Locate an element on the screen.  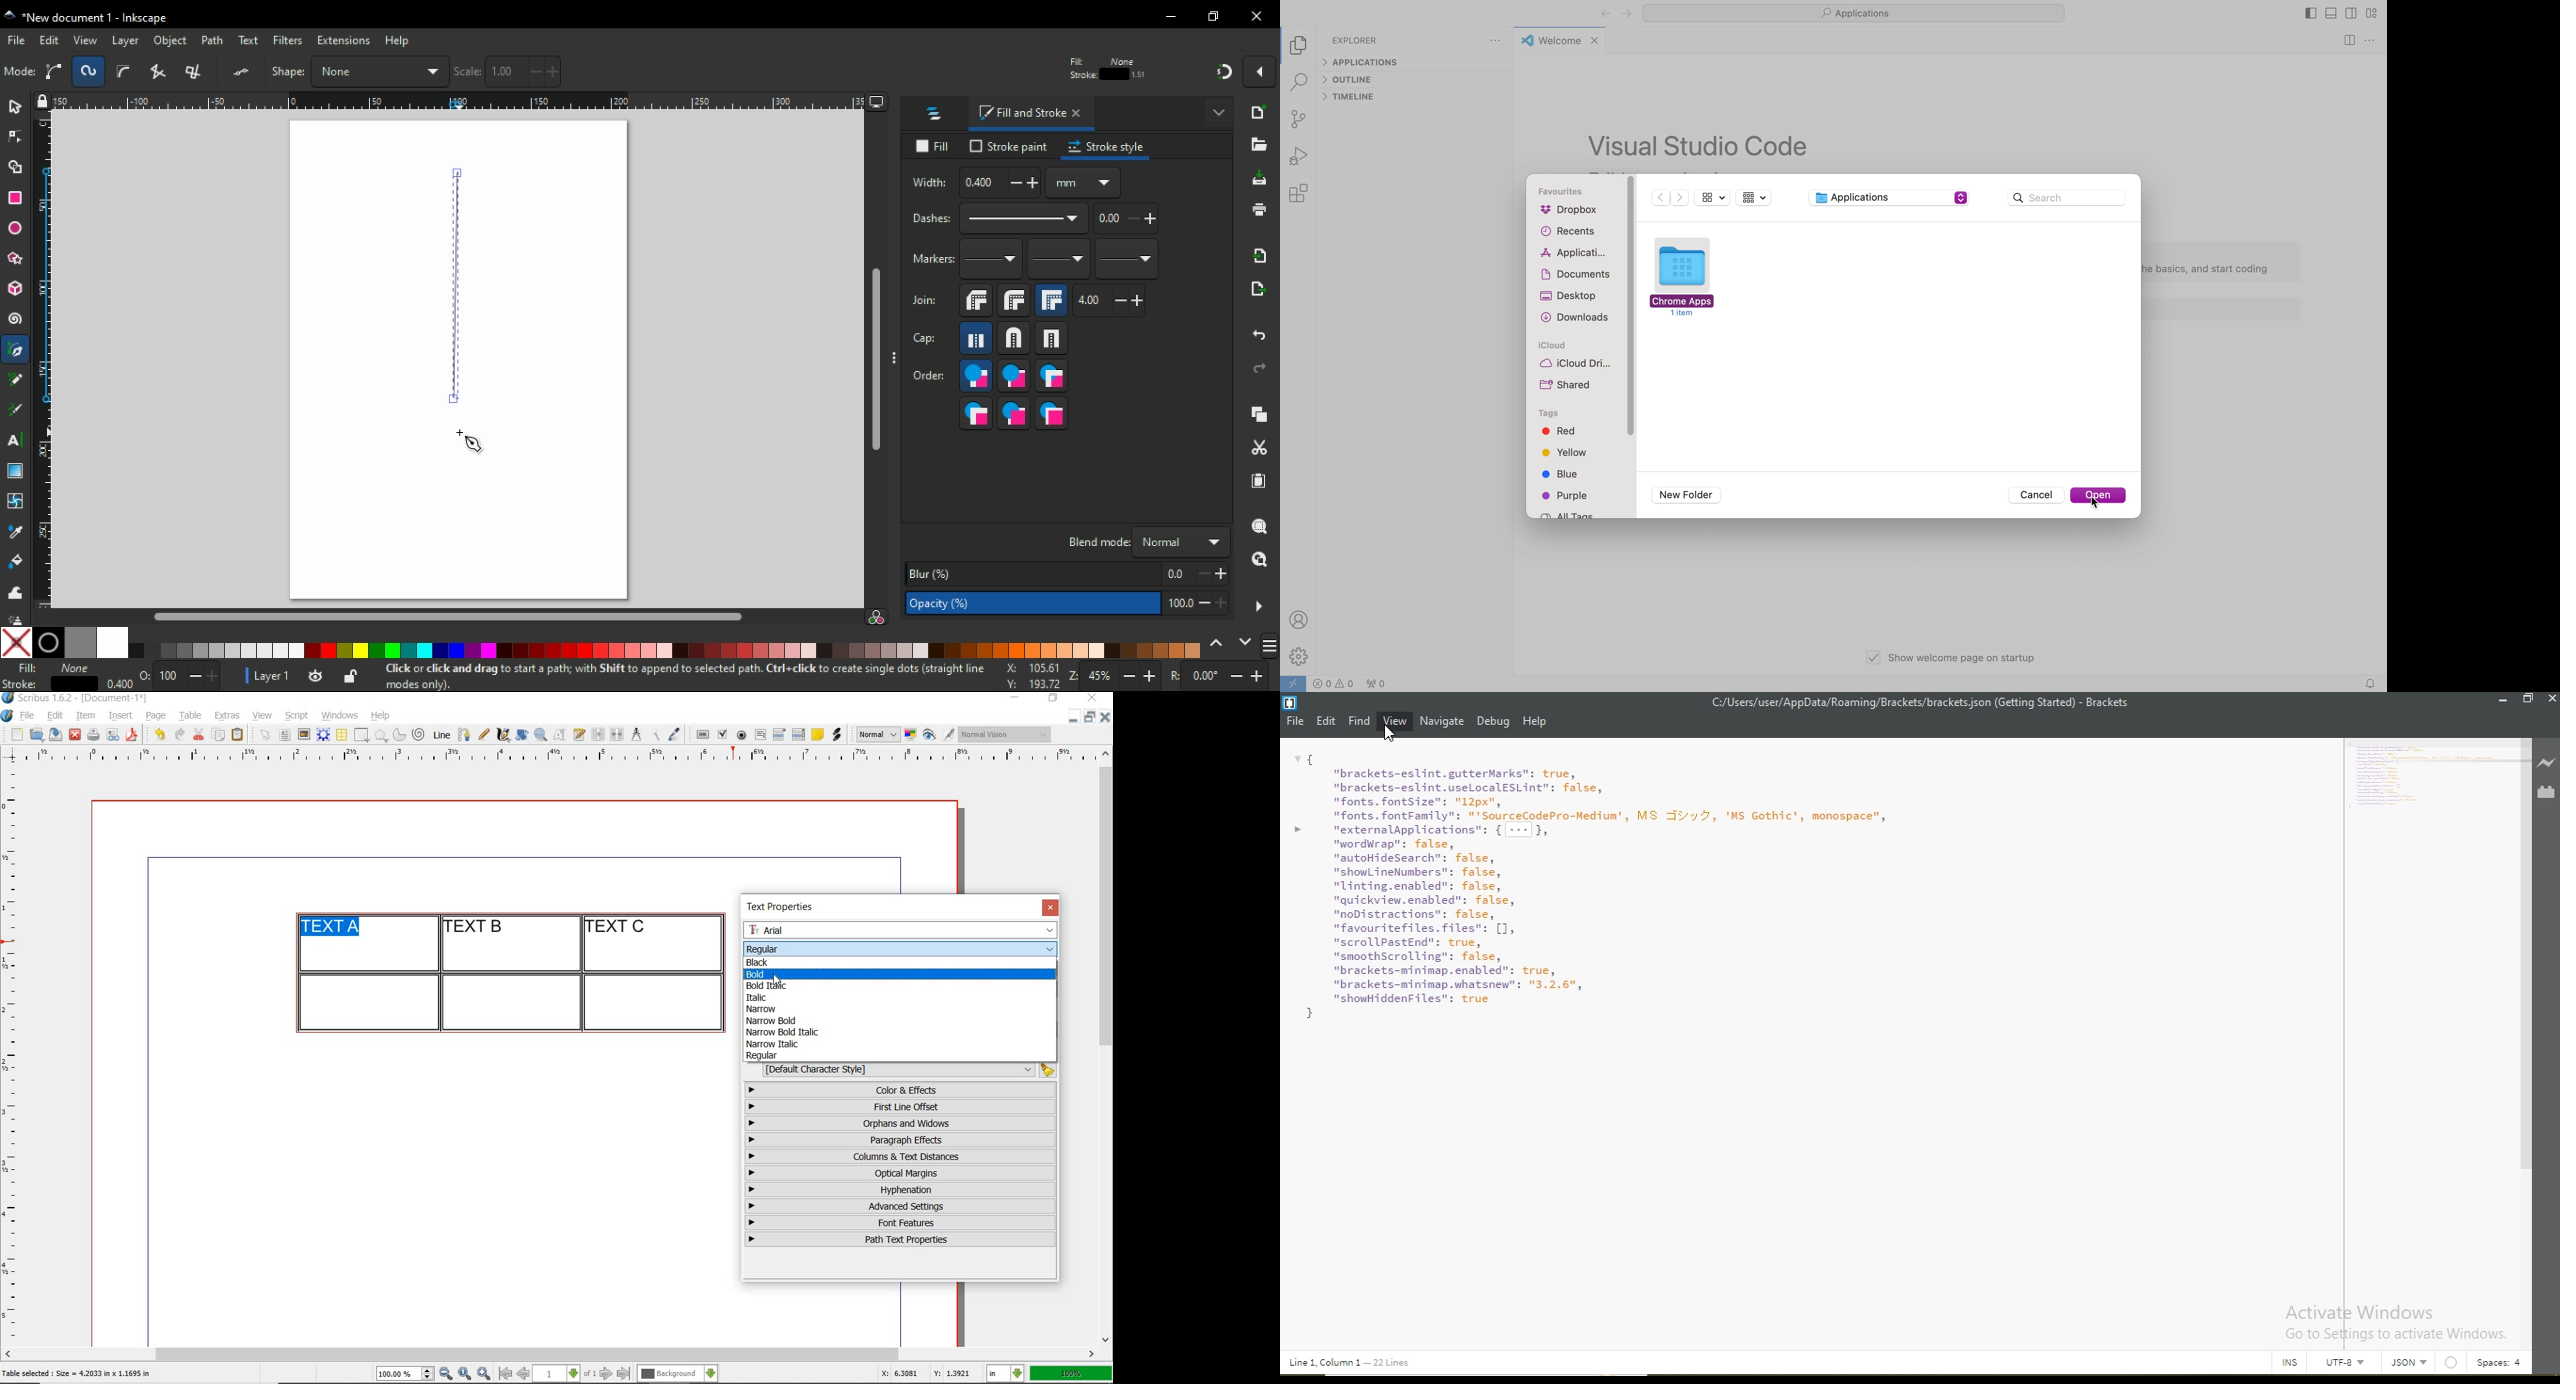
pen tool is located at coordinates (17, 351).